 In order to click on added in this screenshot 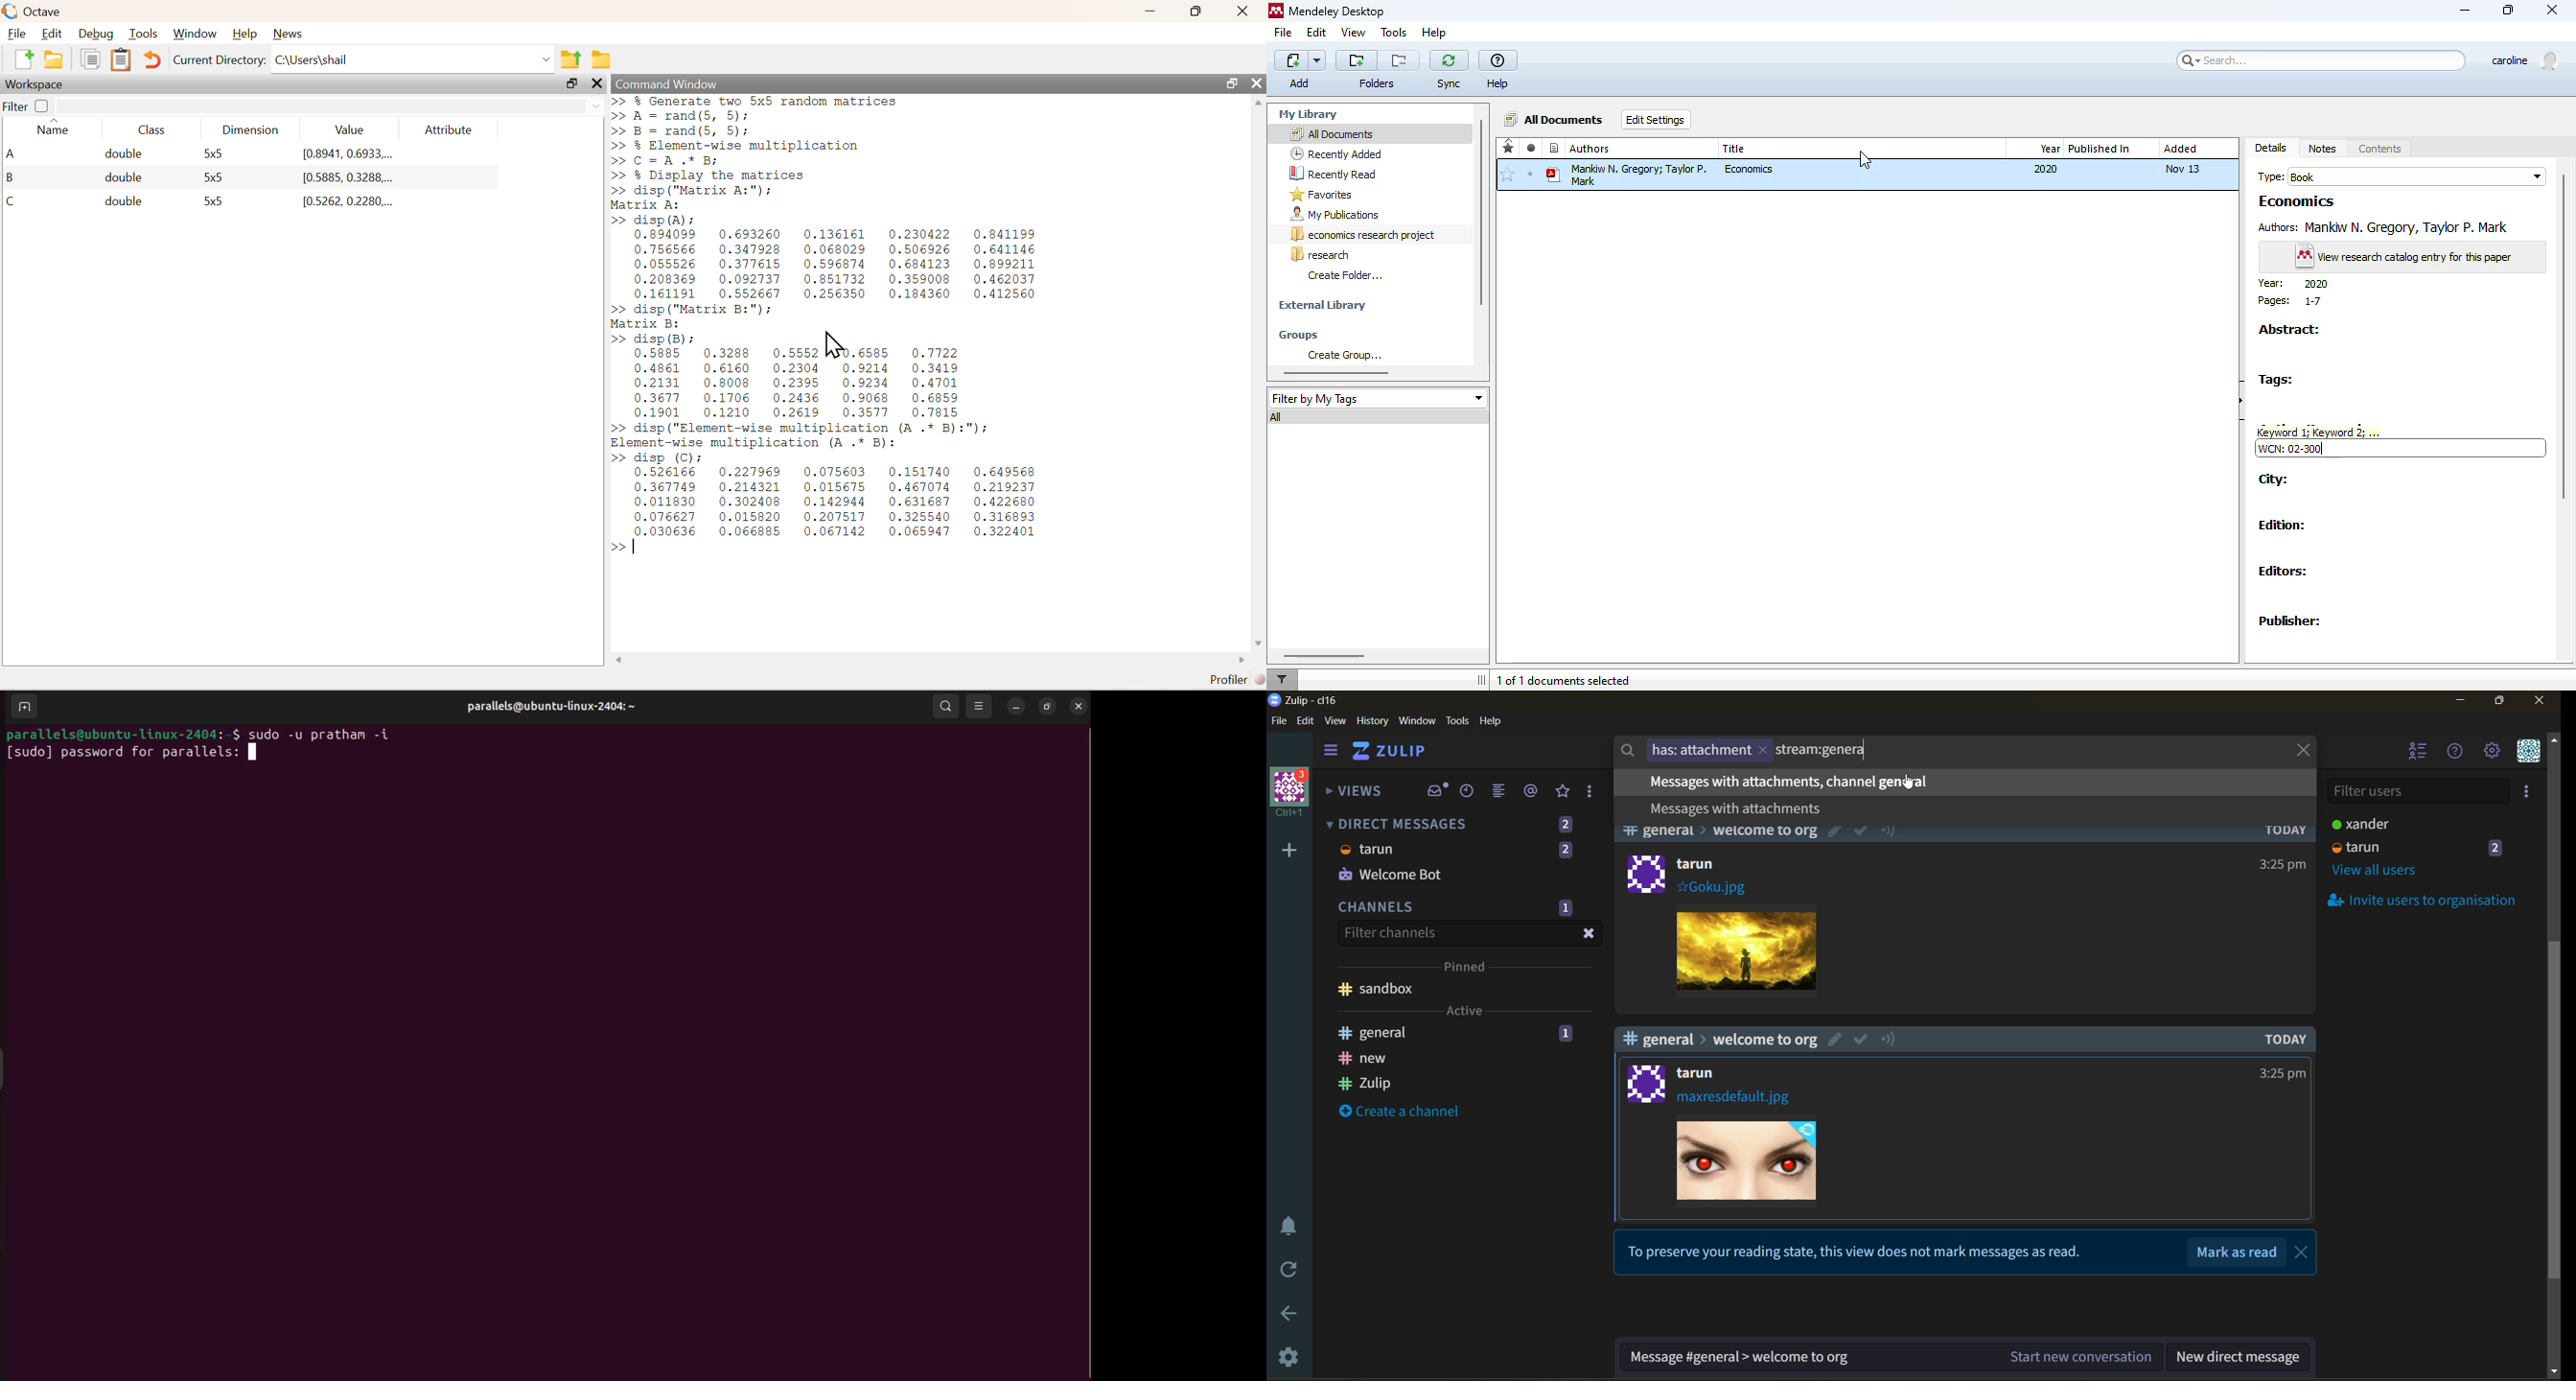, I will do `click(2181, 149)`.